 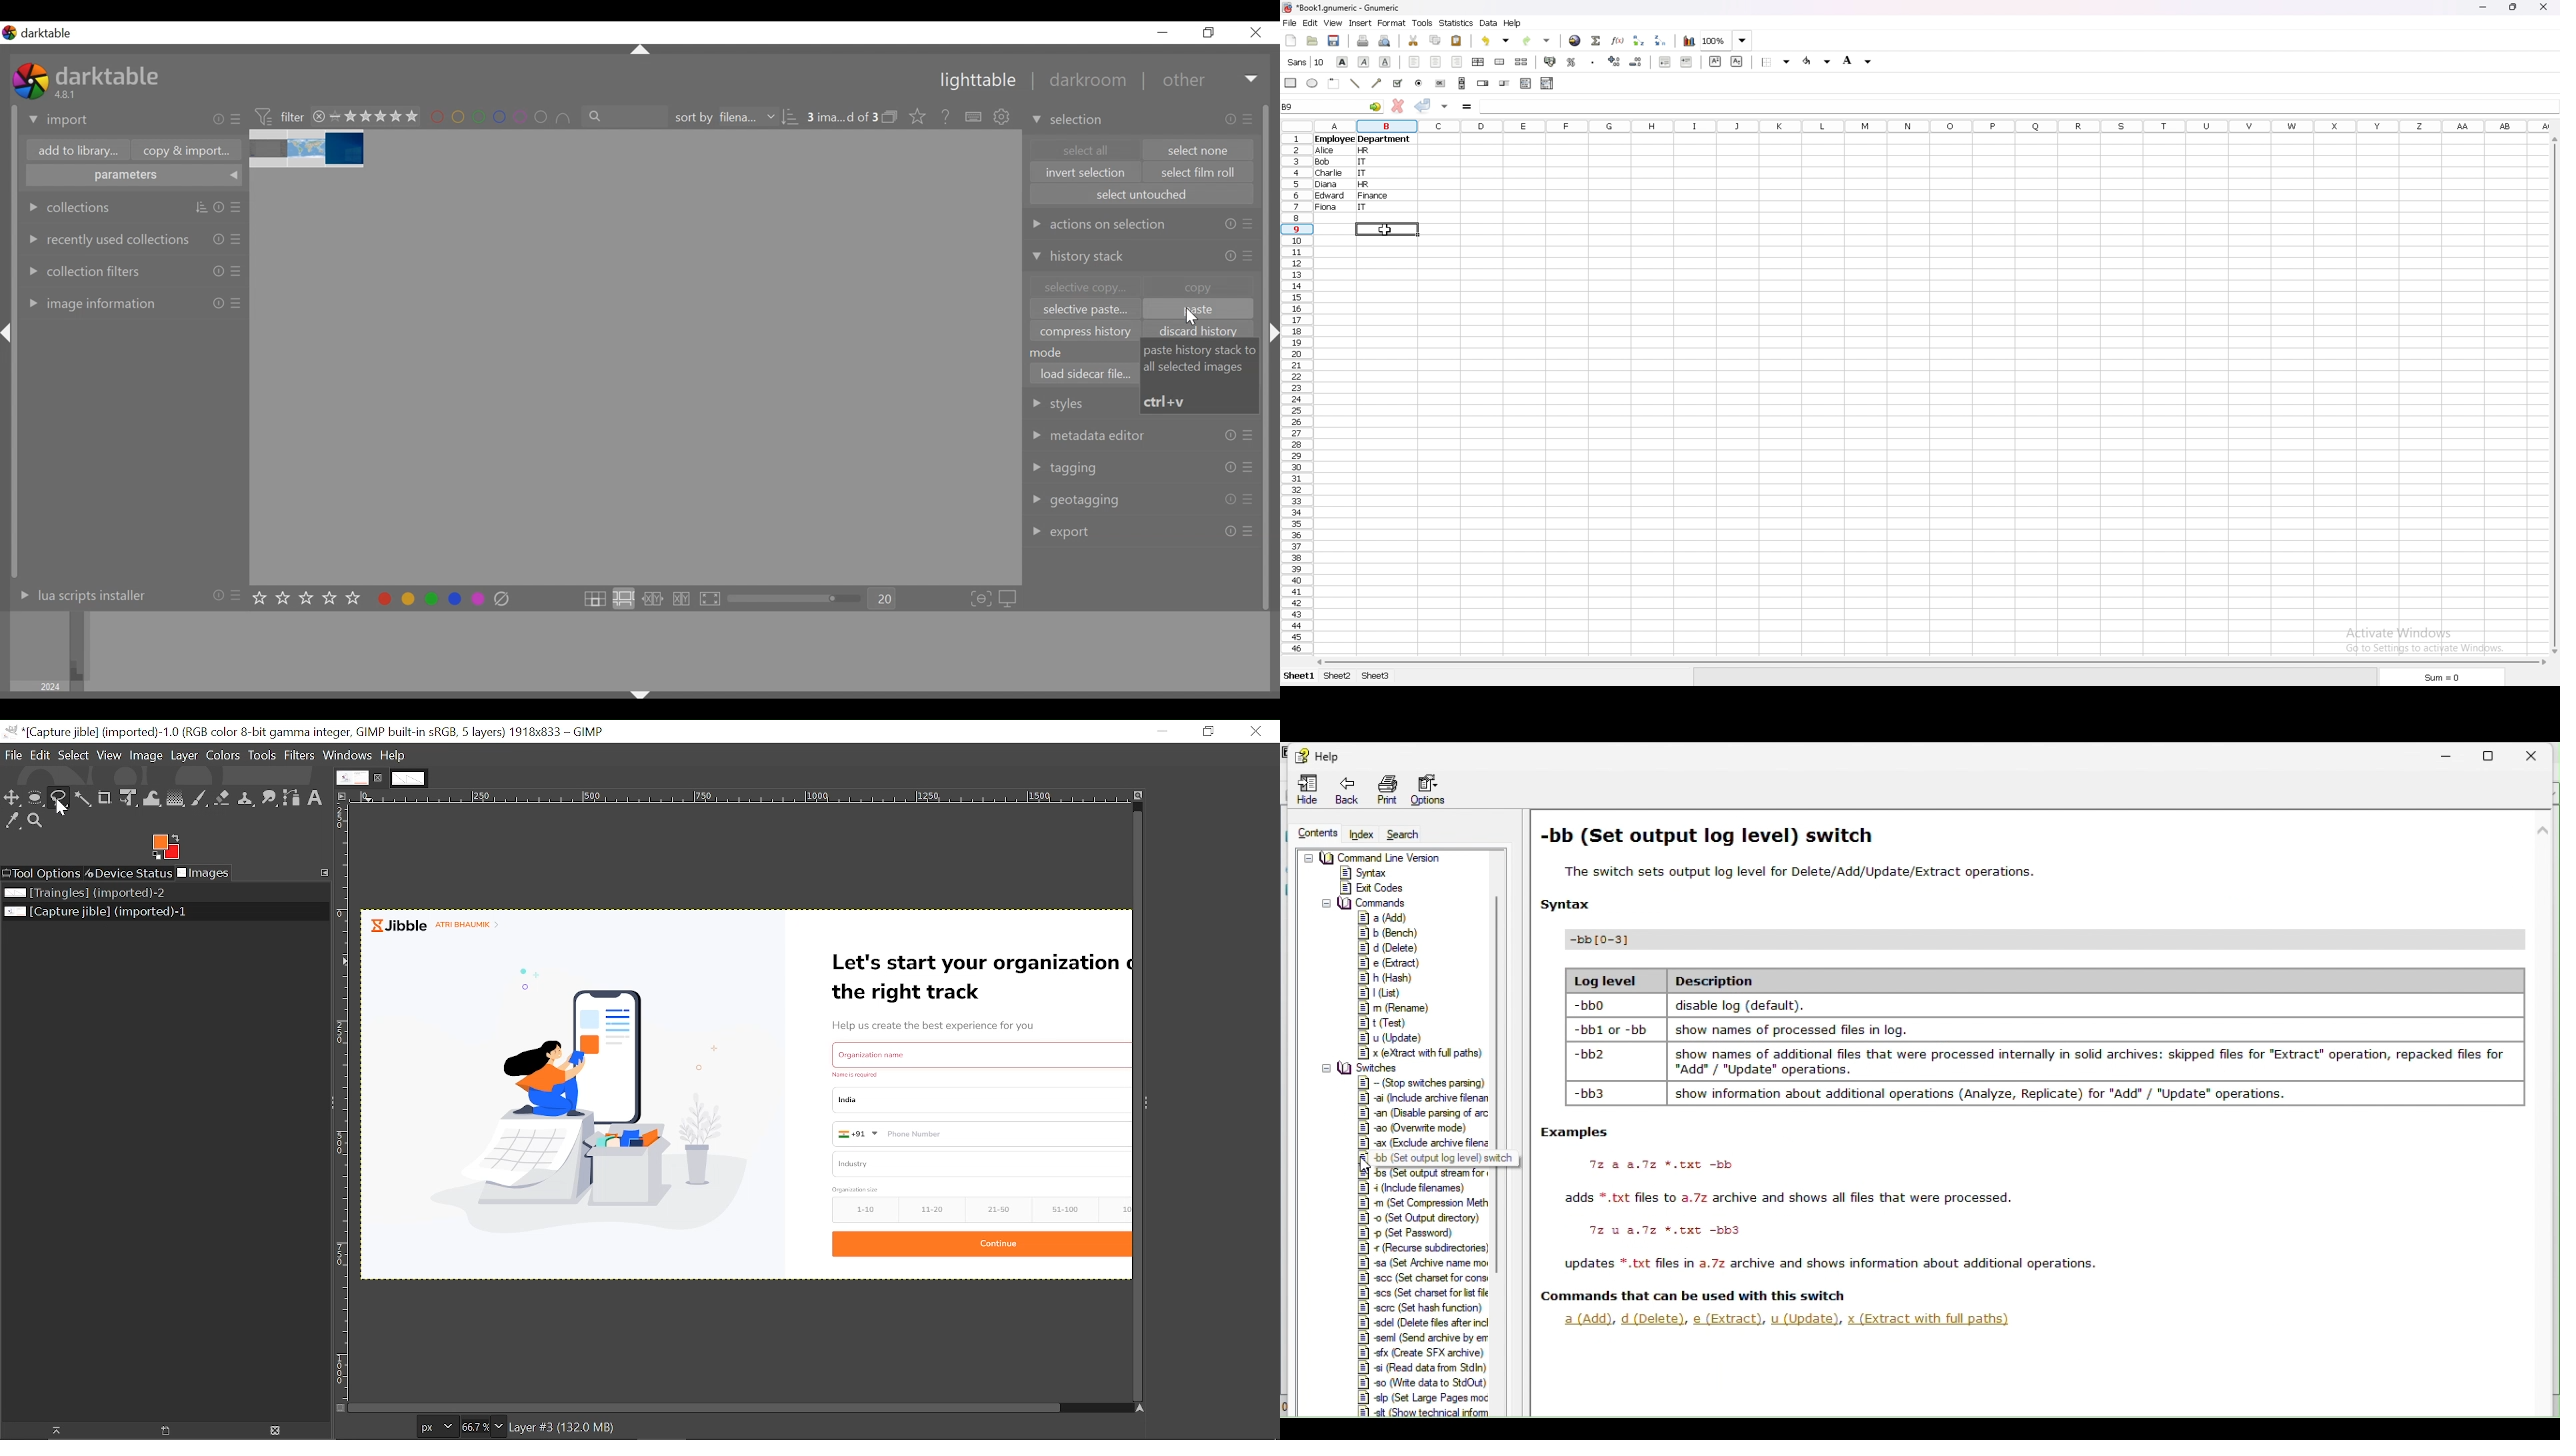 I want to click on finance, so click(x=1375, y=197).